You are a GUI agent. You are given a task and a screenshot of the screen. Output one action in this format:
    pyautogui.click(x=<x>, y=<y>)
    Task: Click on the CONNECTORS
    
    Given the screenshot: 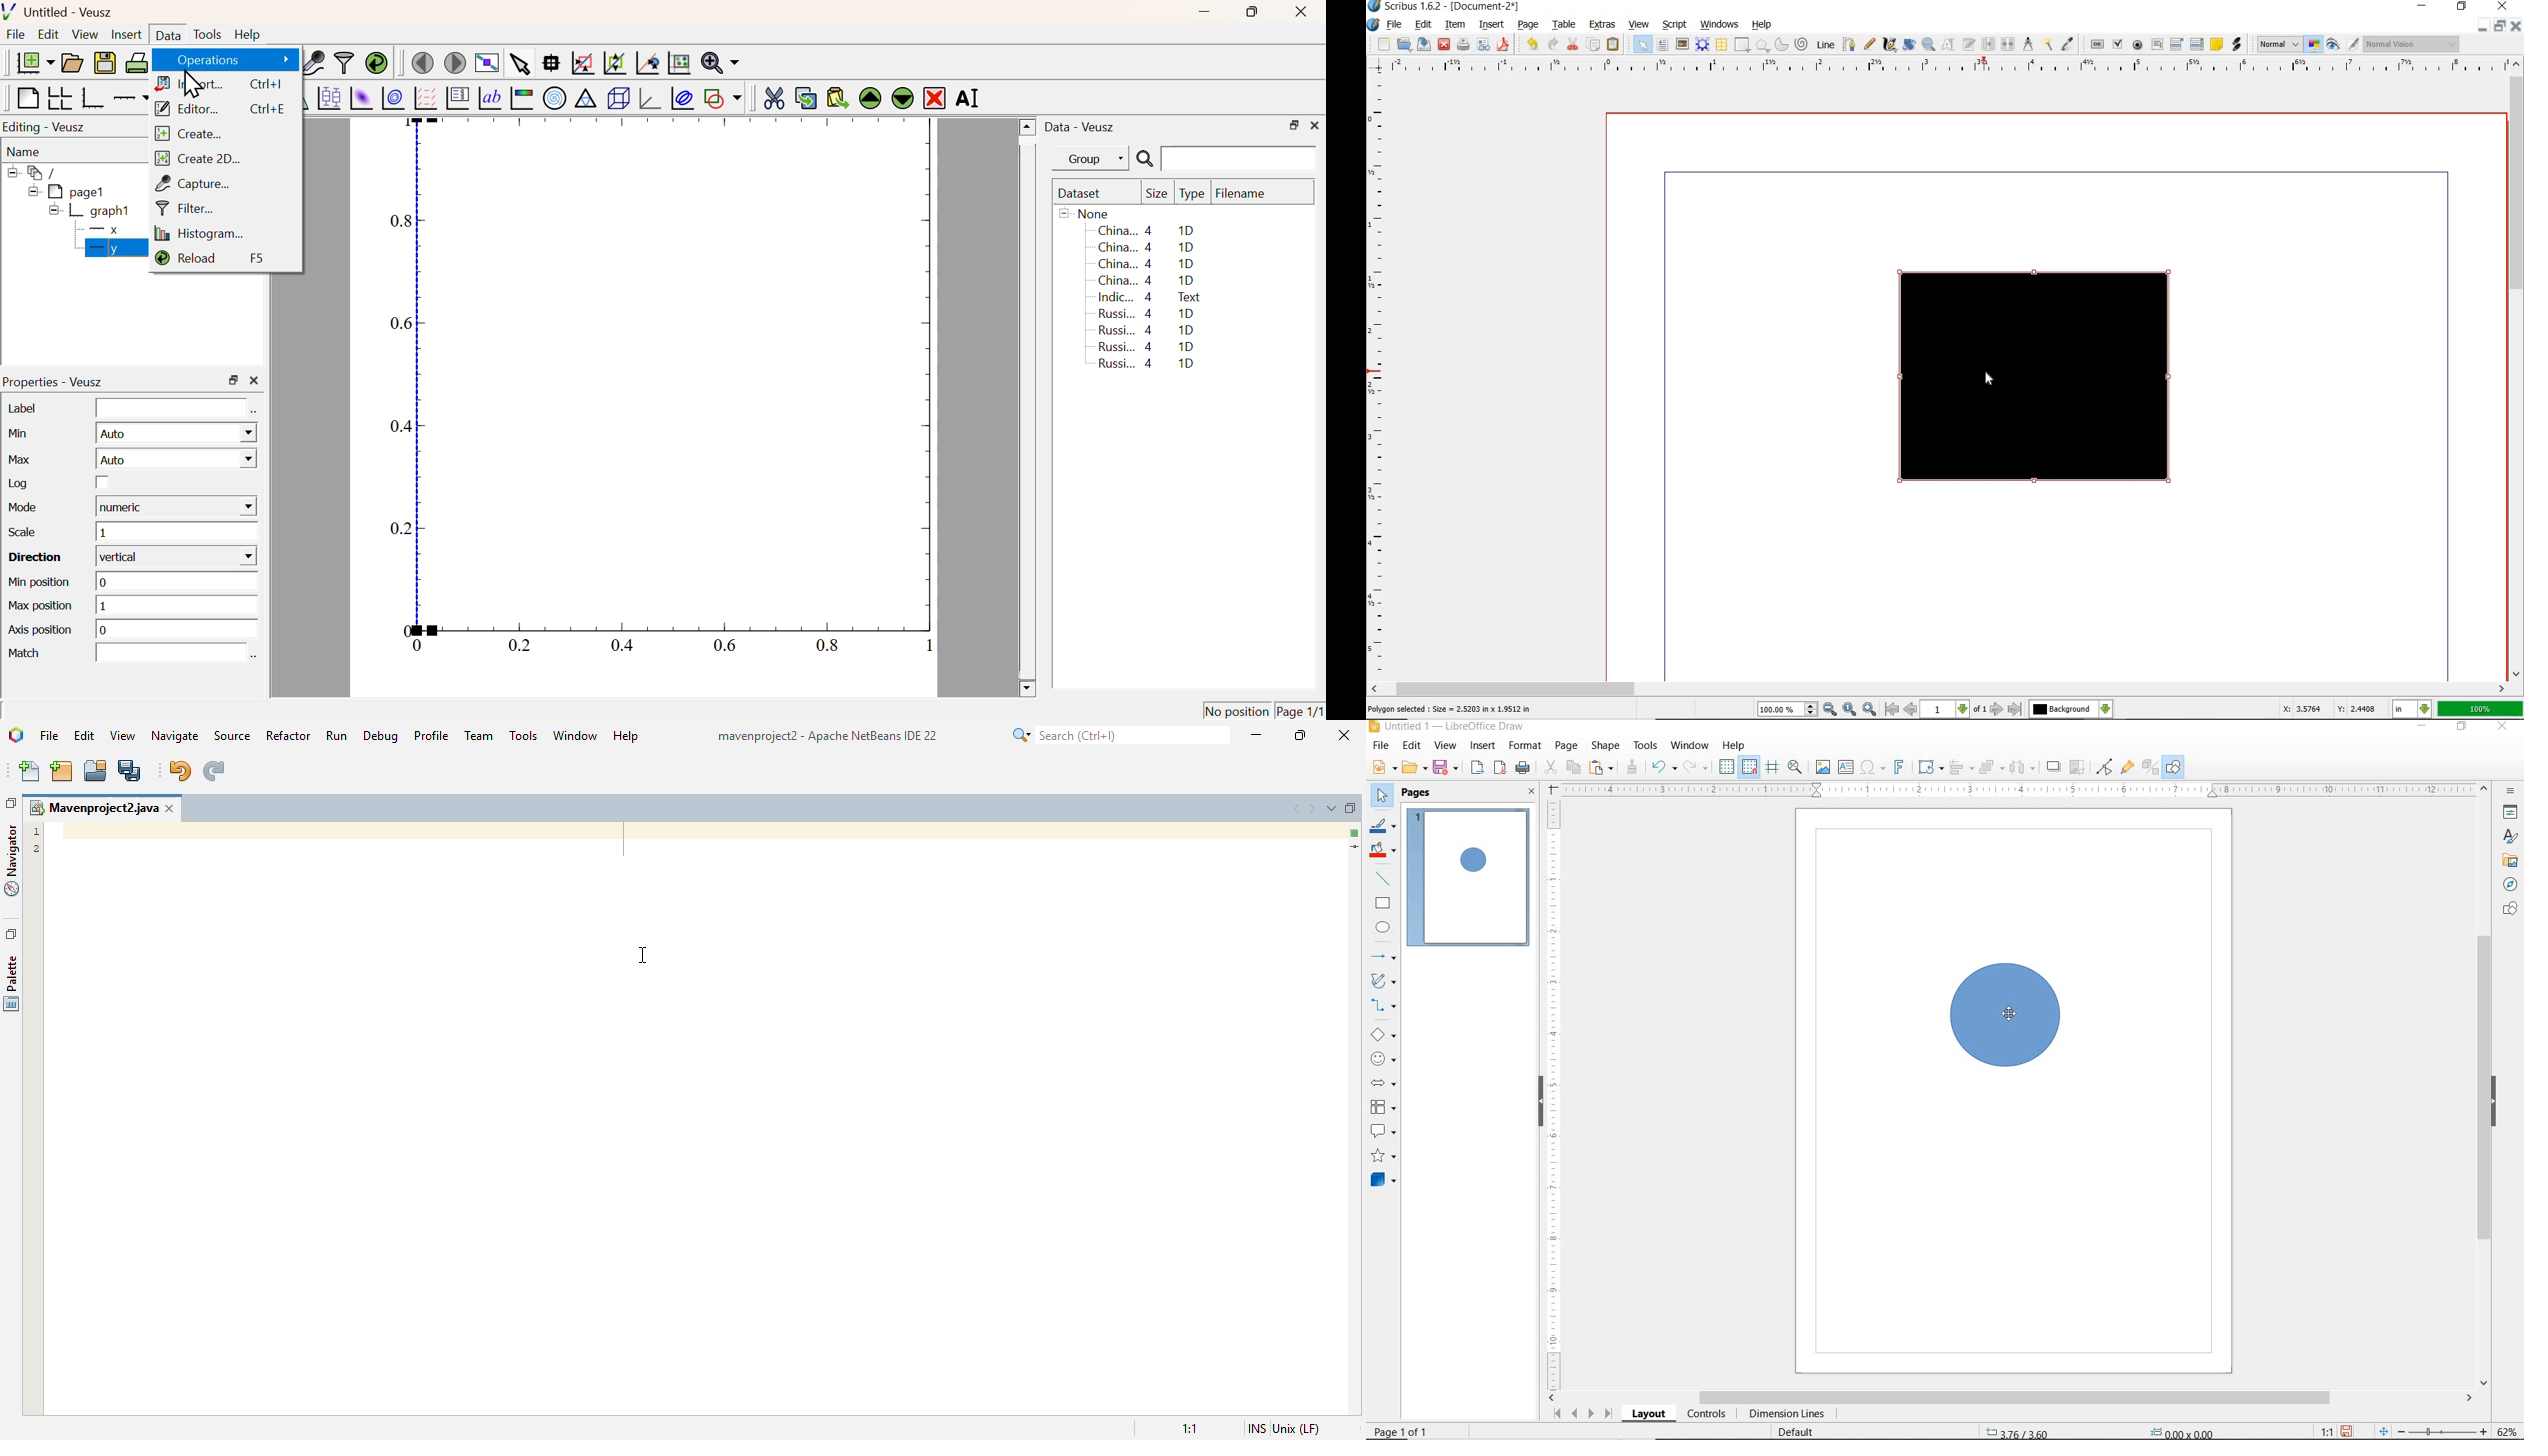 What is the action you would take?
    pyautogui.click(x=1384, y=1006)
    